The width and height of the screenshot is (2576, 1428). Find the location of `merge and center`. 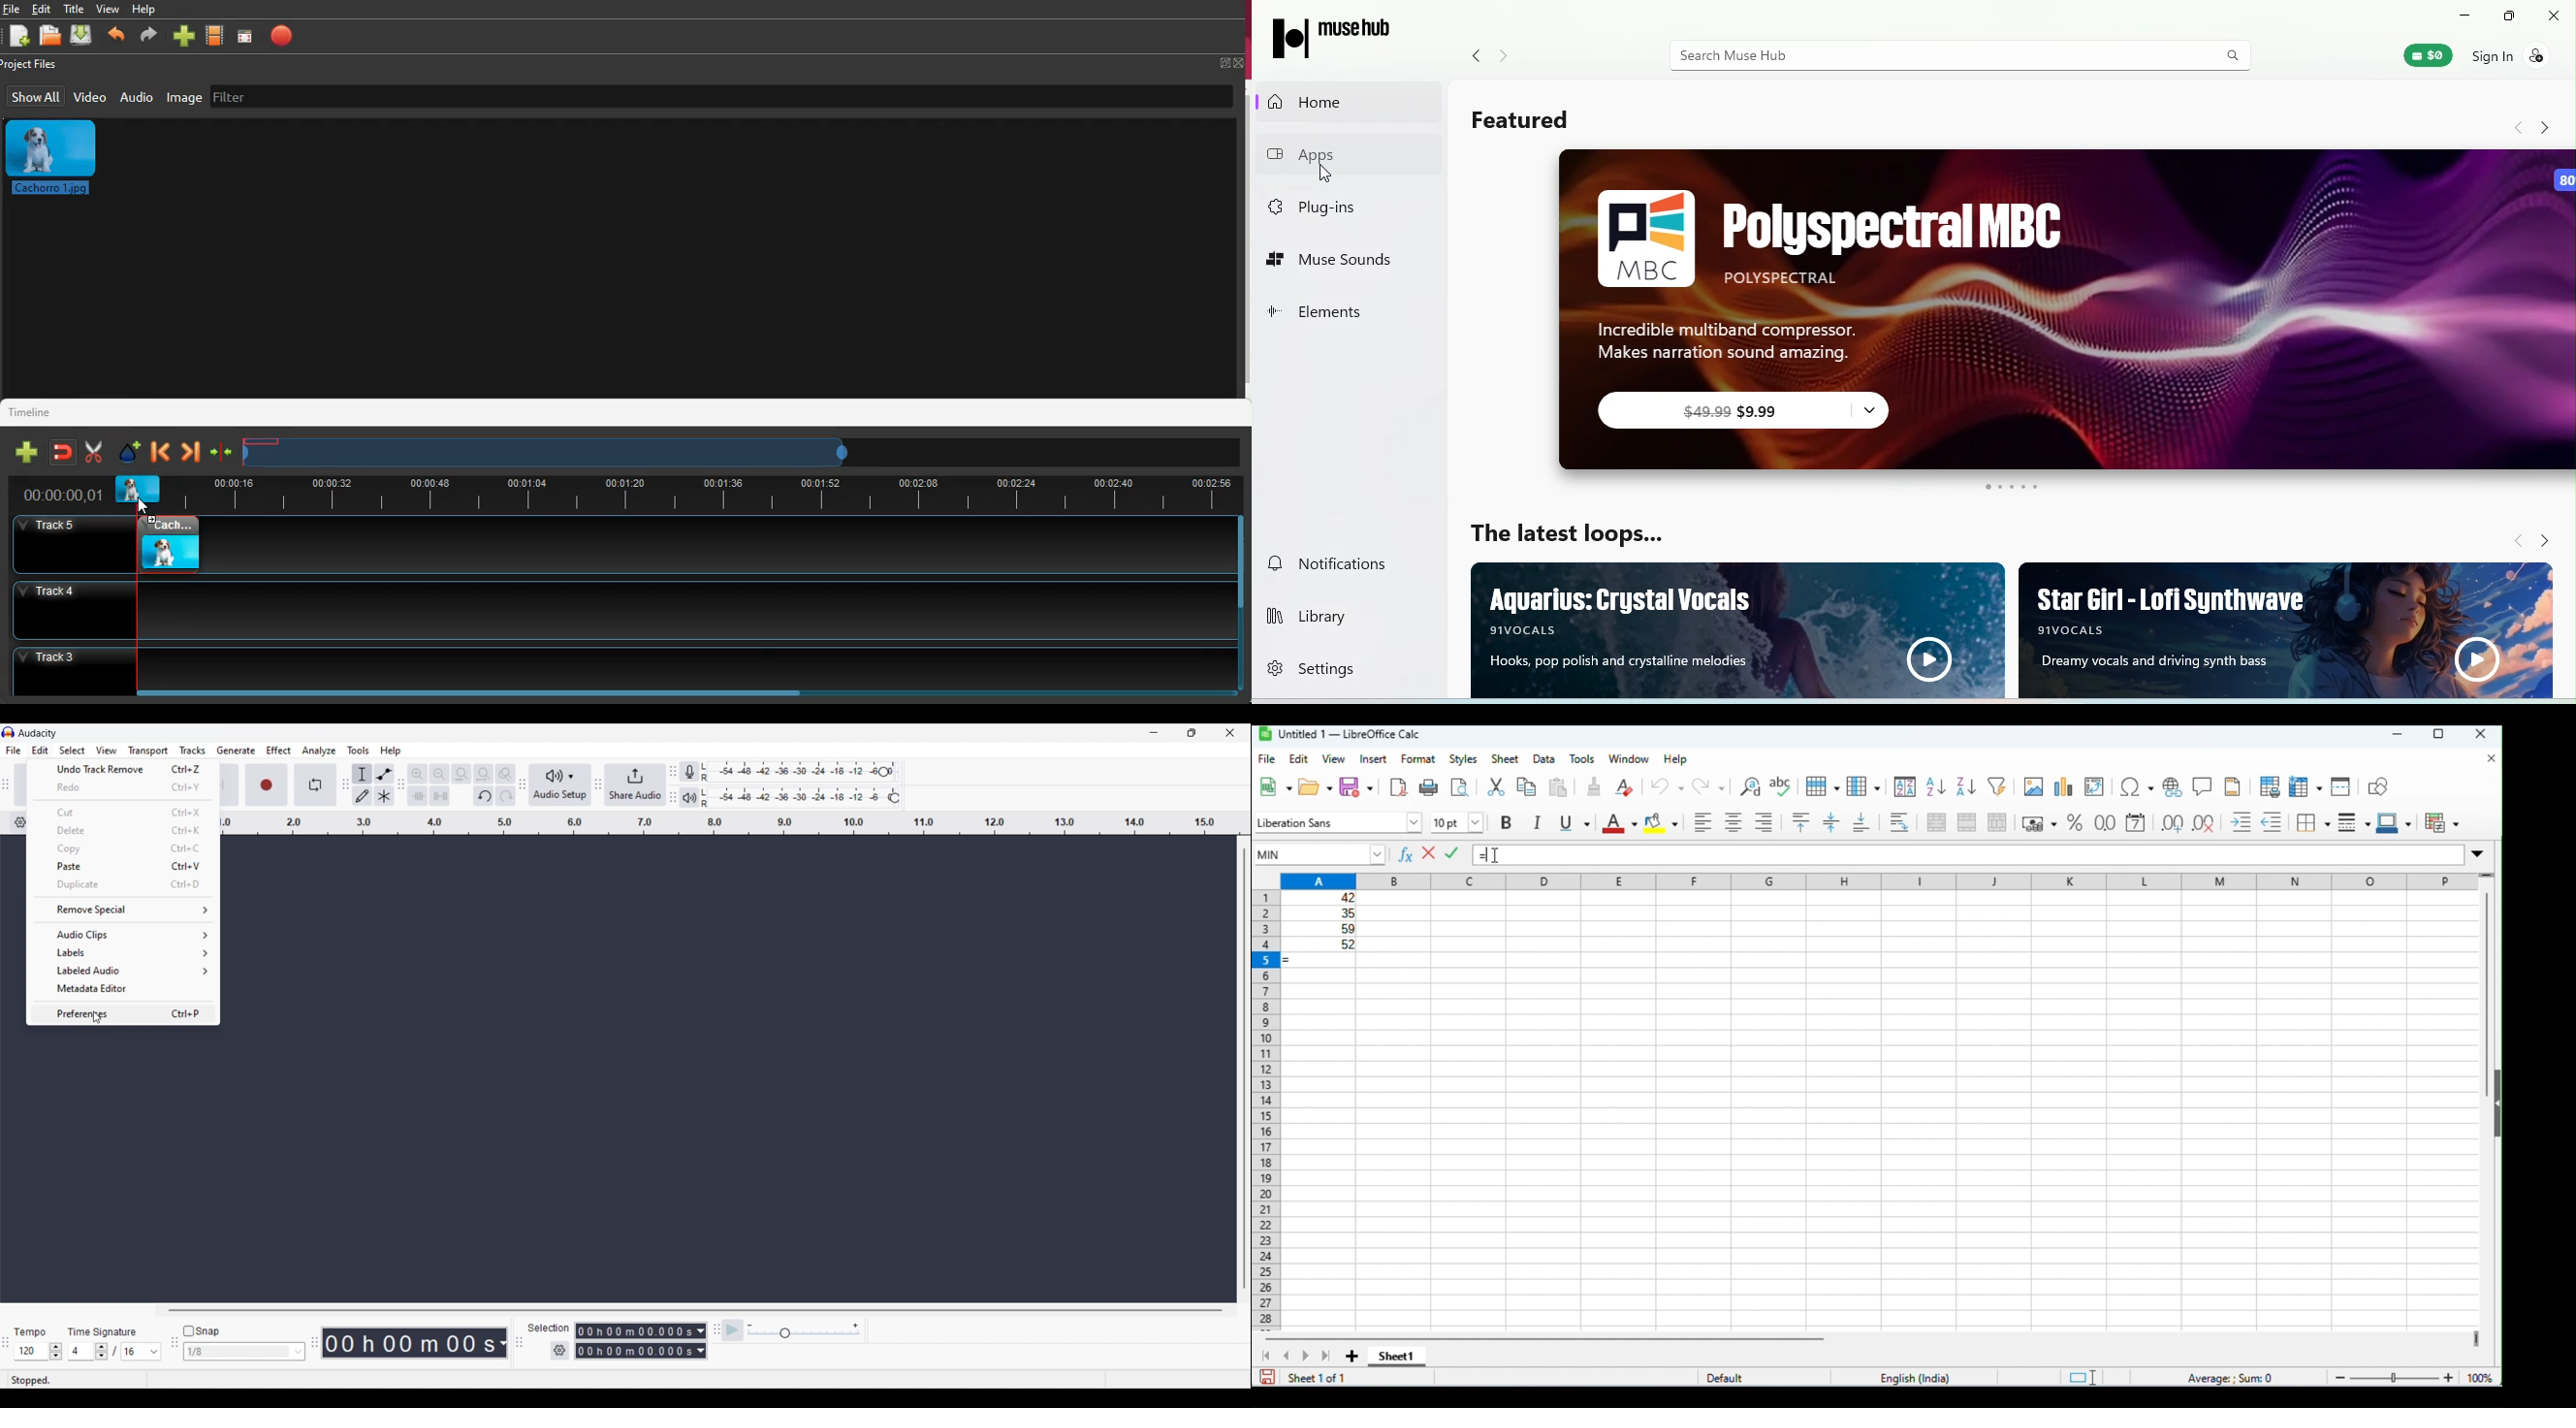

merge and center is located at coordinates (1935, 822).